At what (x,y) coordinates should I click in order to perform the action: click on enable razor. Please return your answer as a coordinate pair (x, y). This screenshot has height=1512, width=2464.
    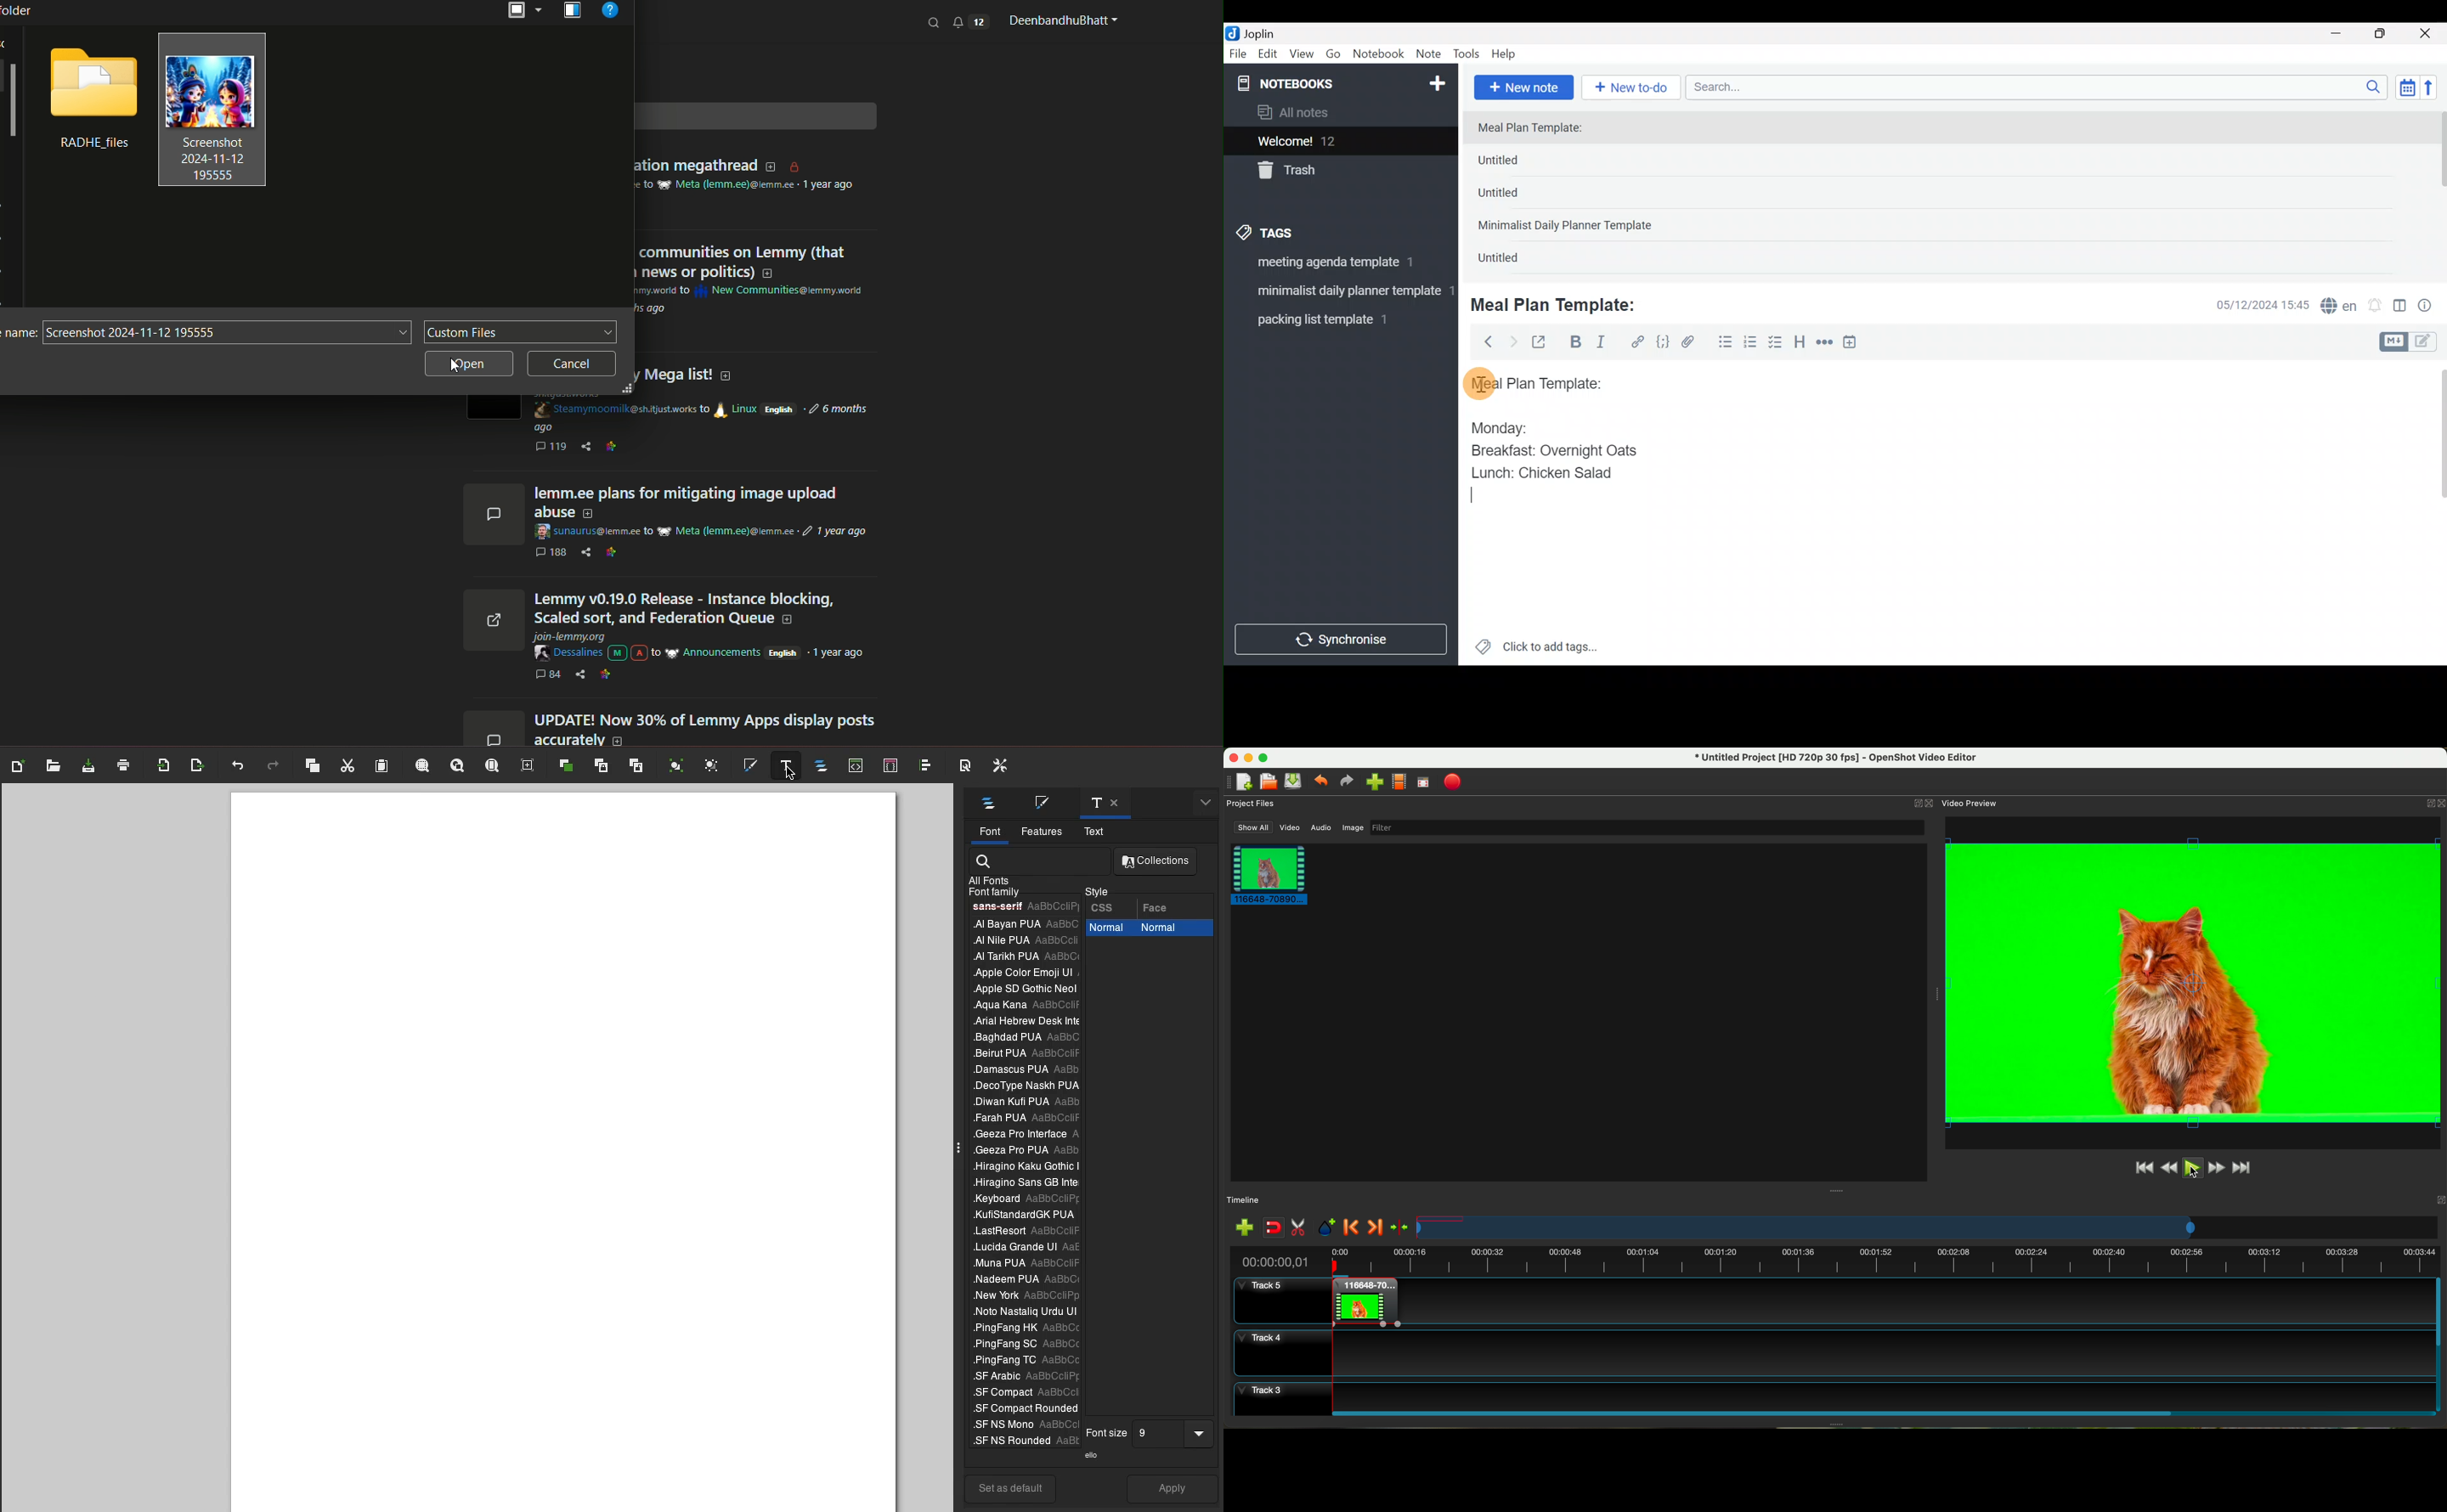
    Looking at the image, I should click on (1299, 1229).